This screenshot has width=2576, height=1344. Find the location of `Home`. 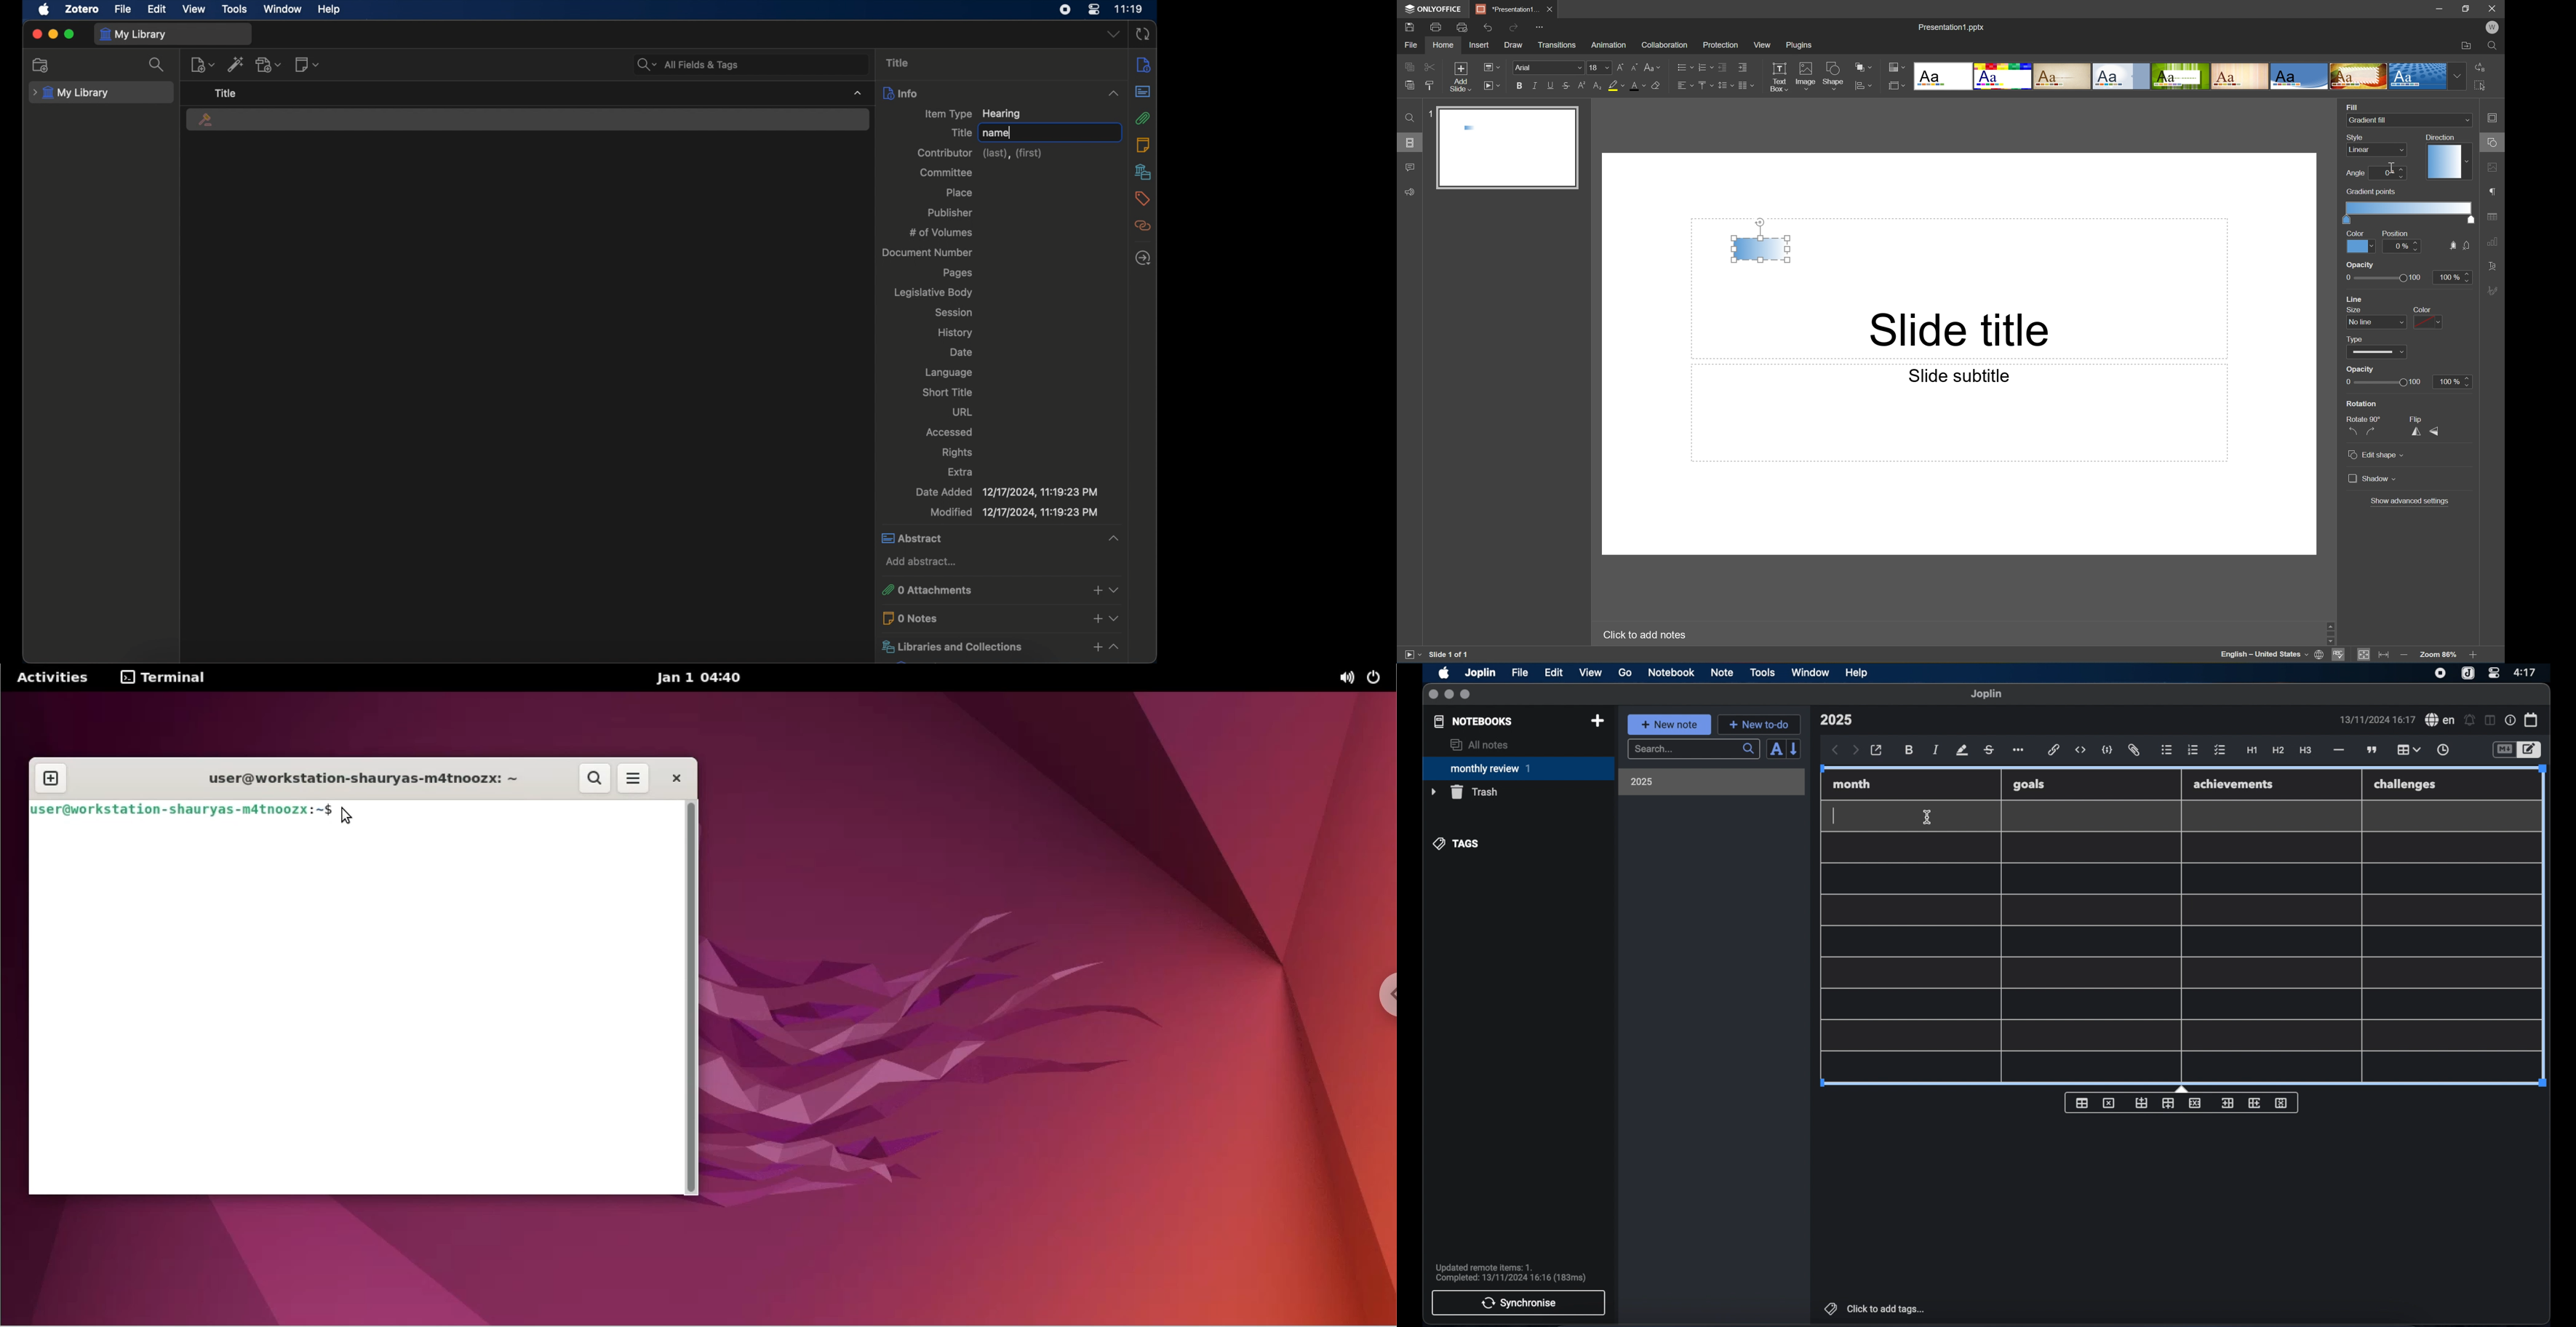

Home is located at coordinates (1443, 45).